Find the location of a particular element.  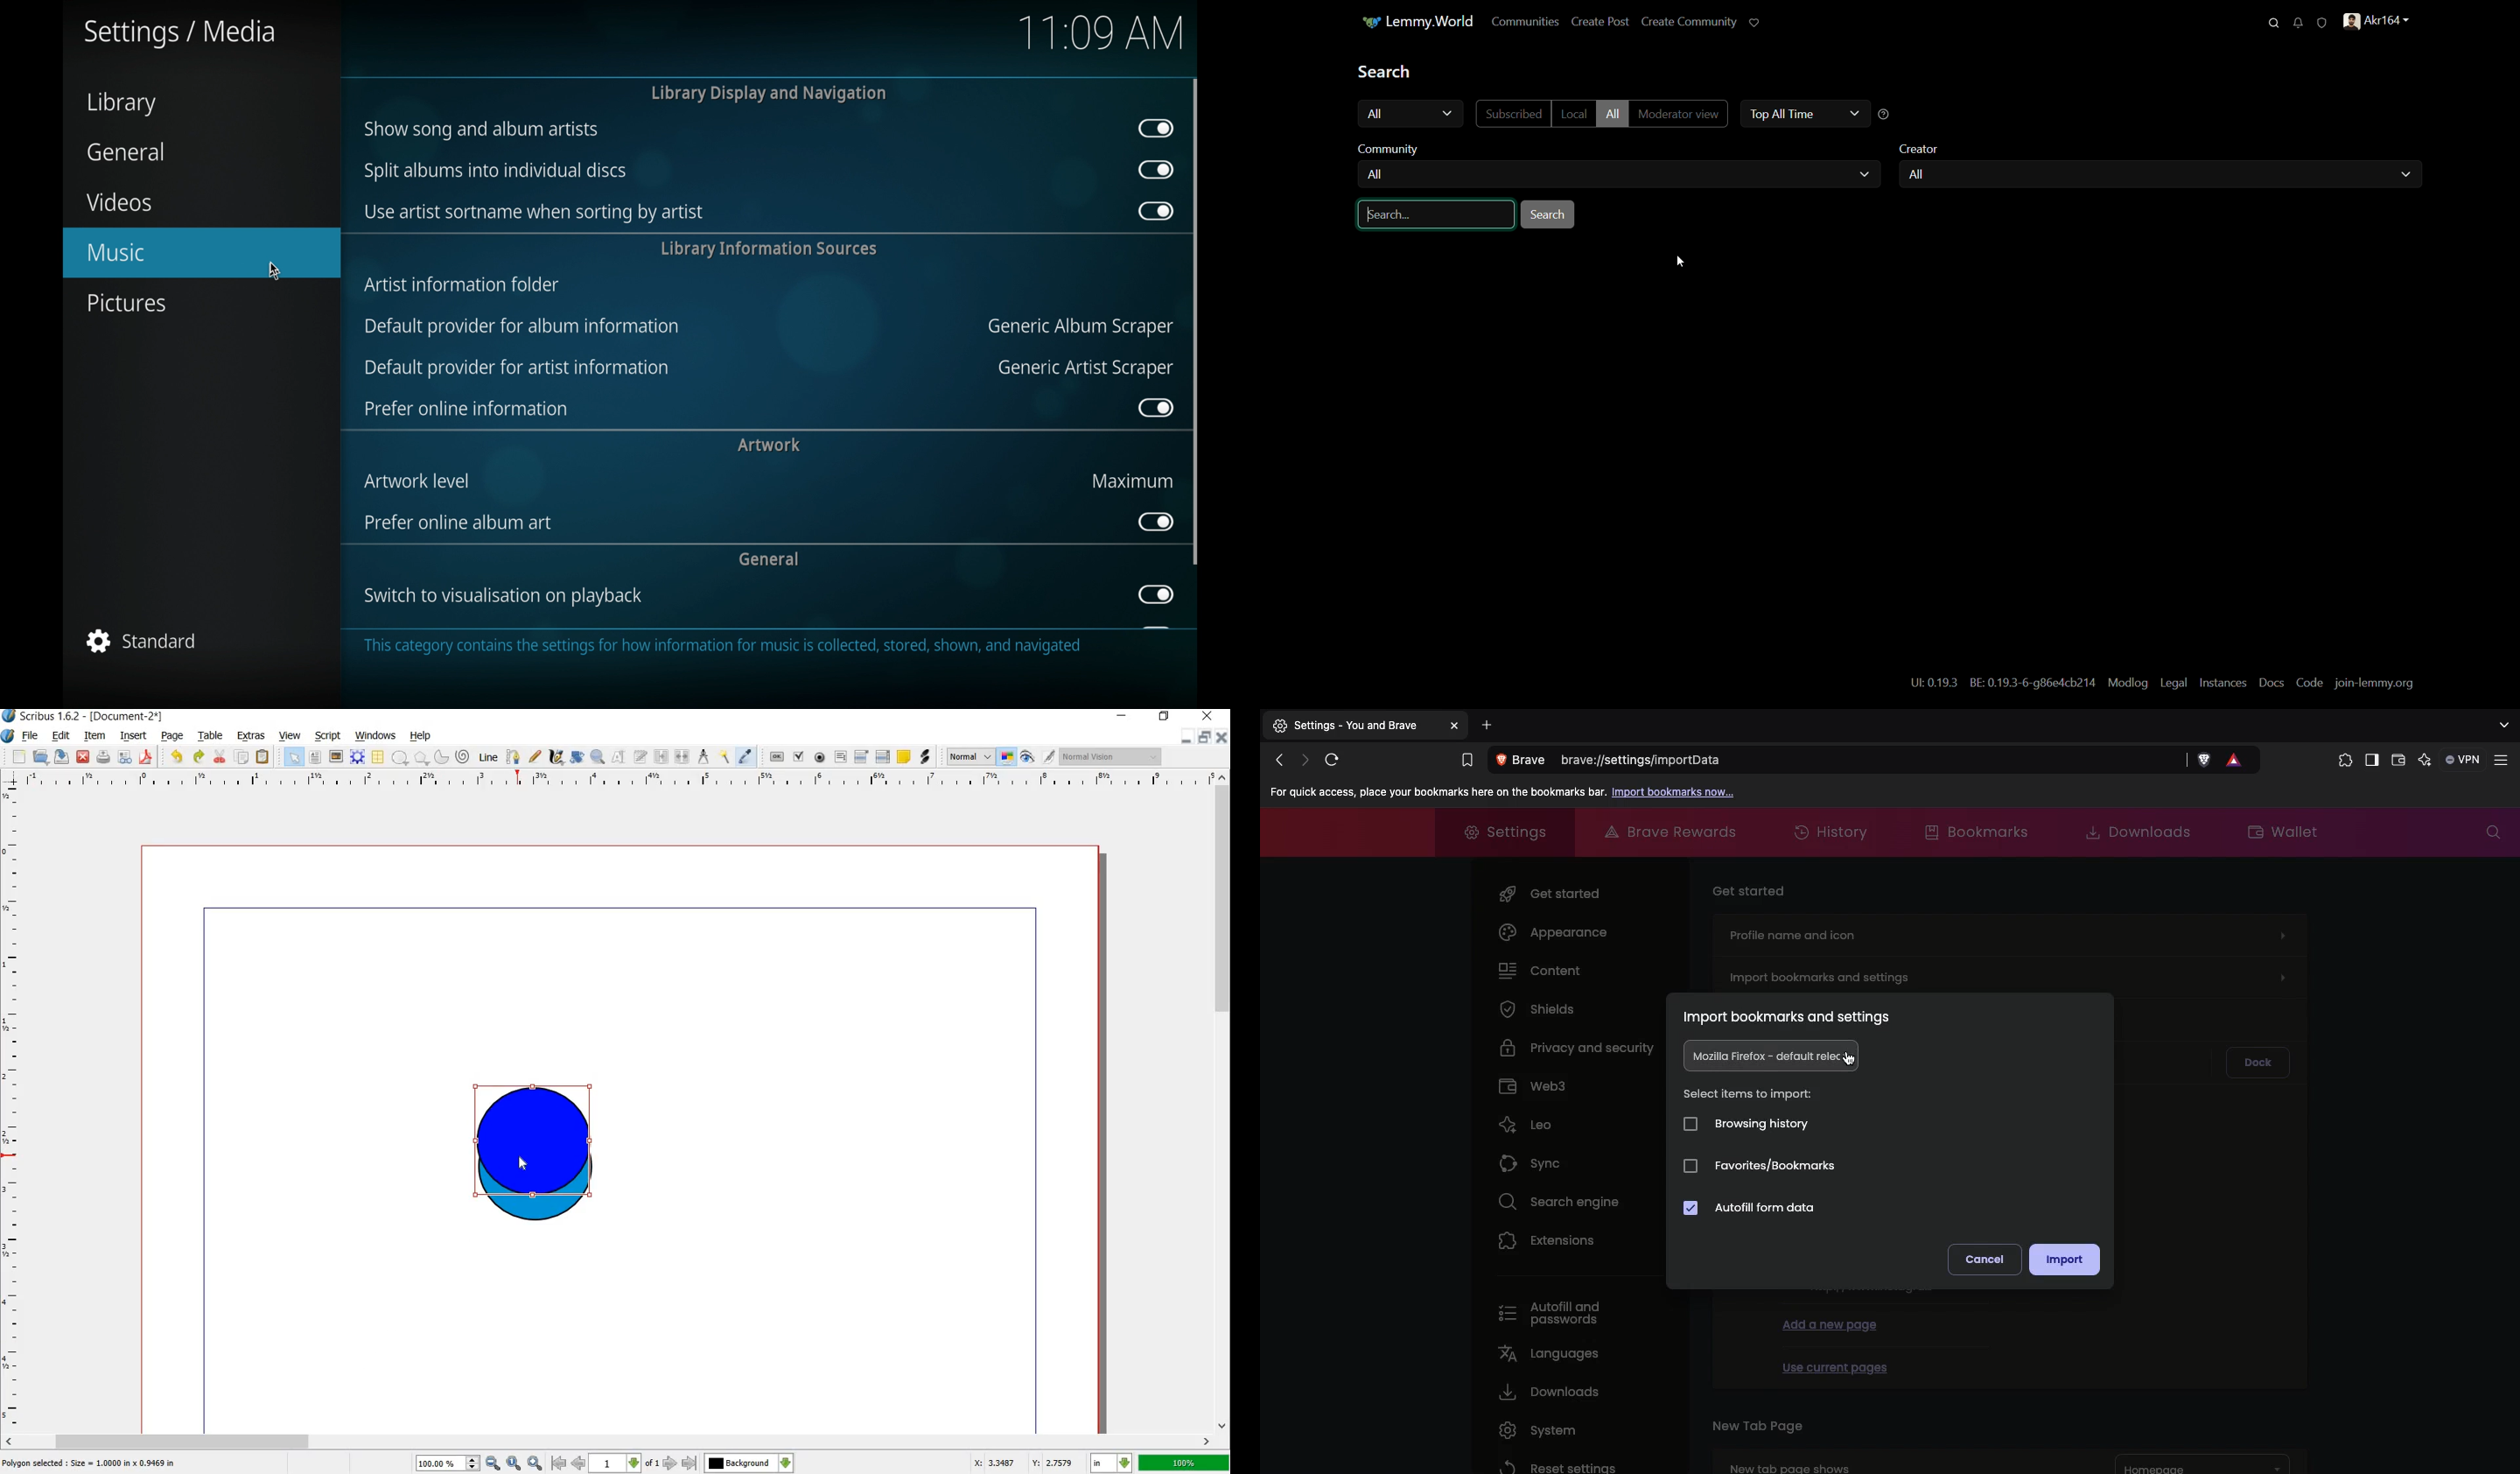

maximum is located at coordinates (1131, 481).